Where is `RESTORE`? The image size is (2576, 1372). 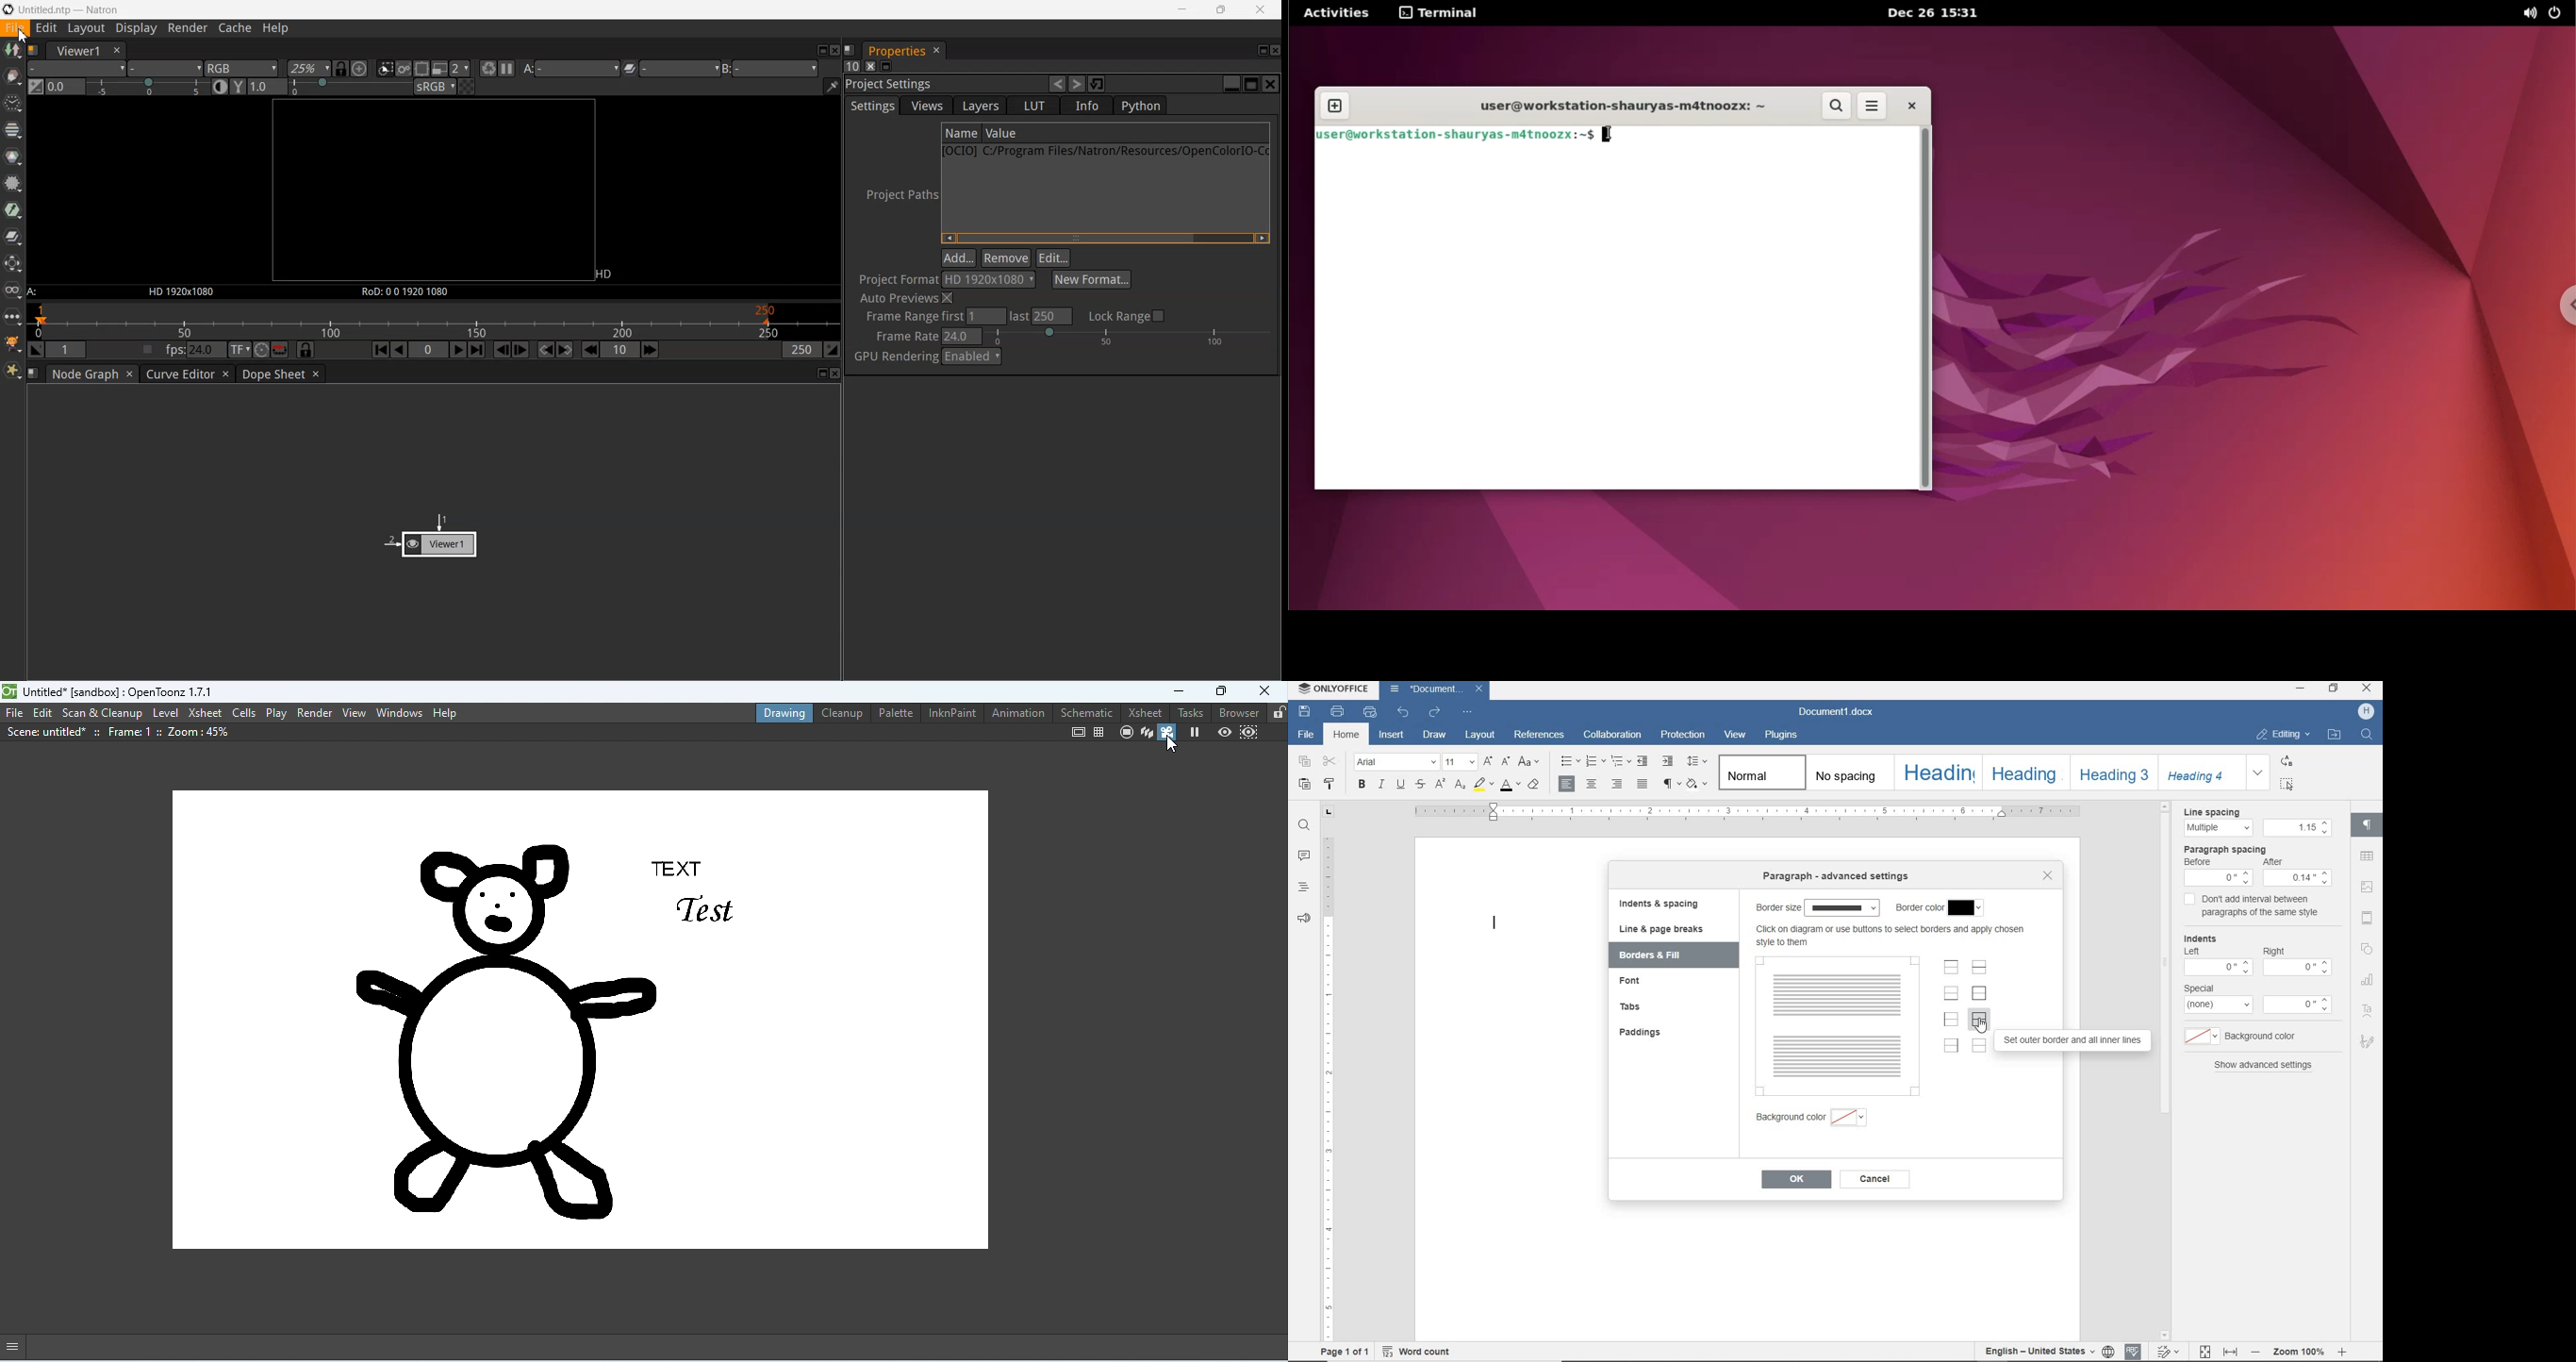 RESTORE is located at coordinates (2335, 689).